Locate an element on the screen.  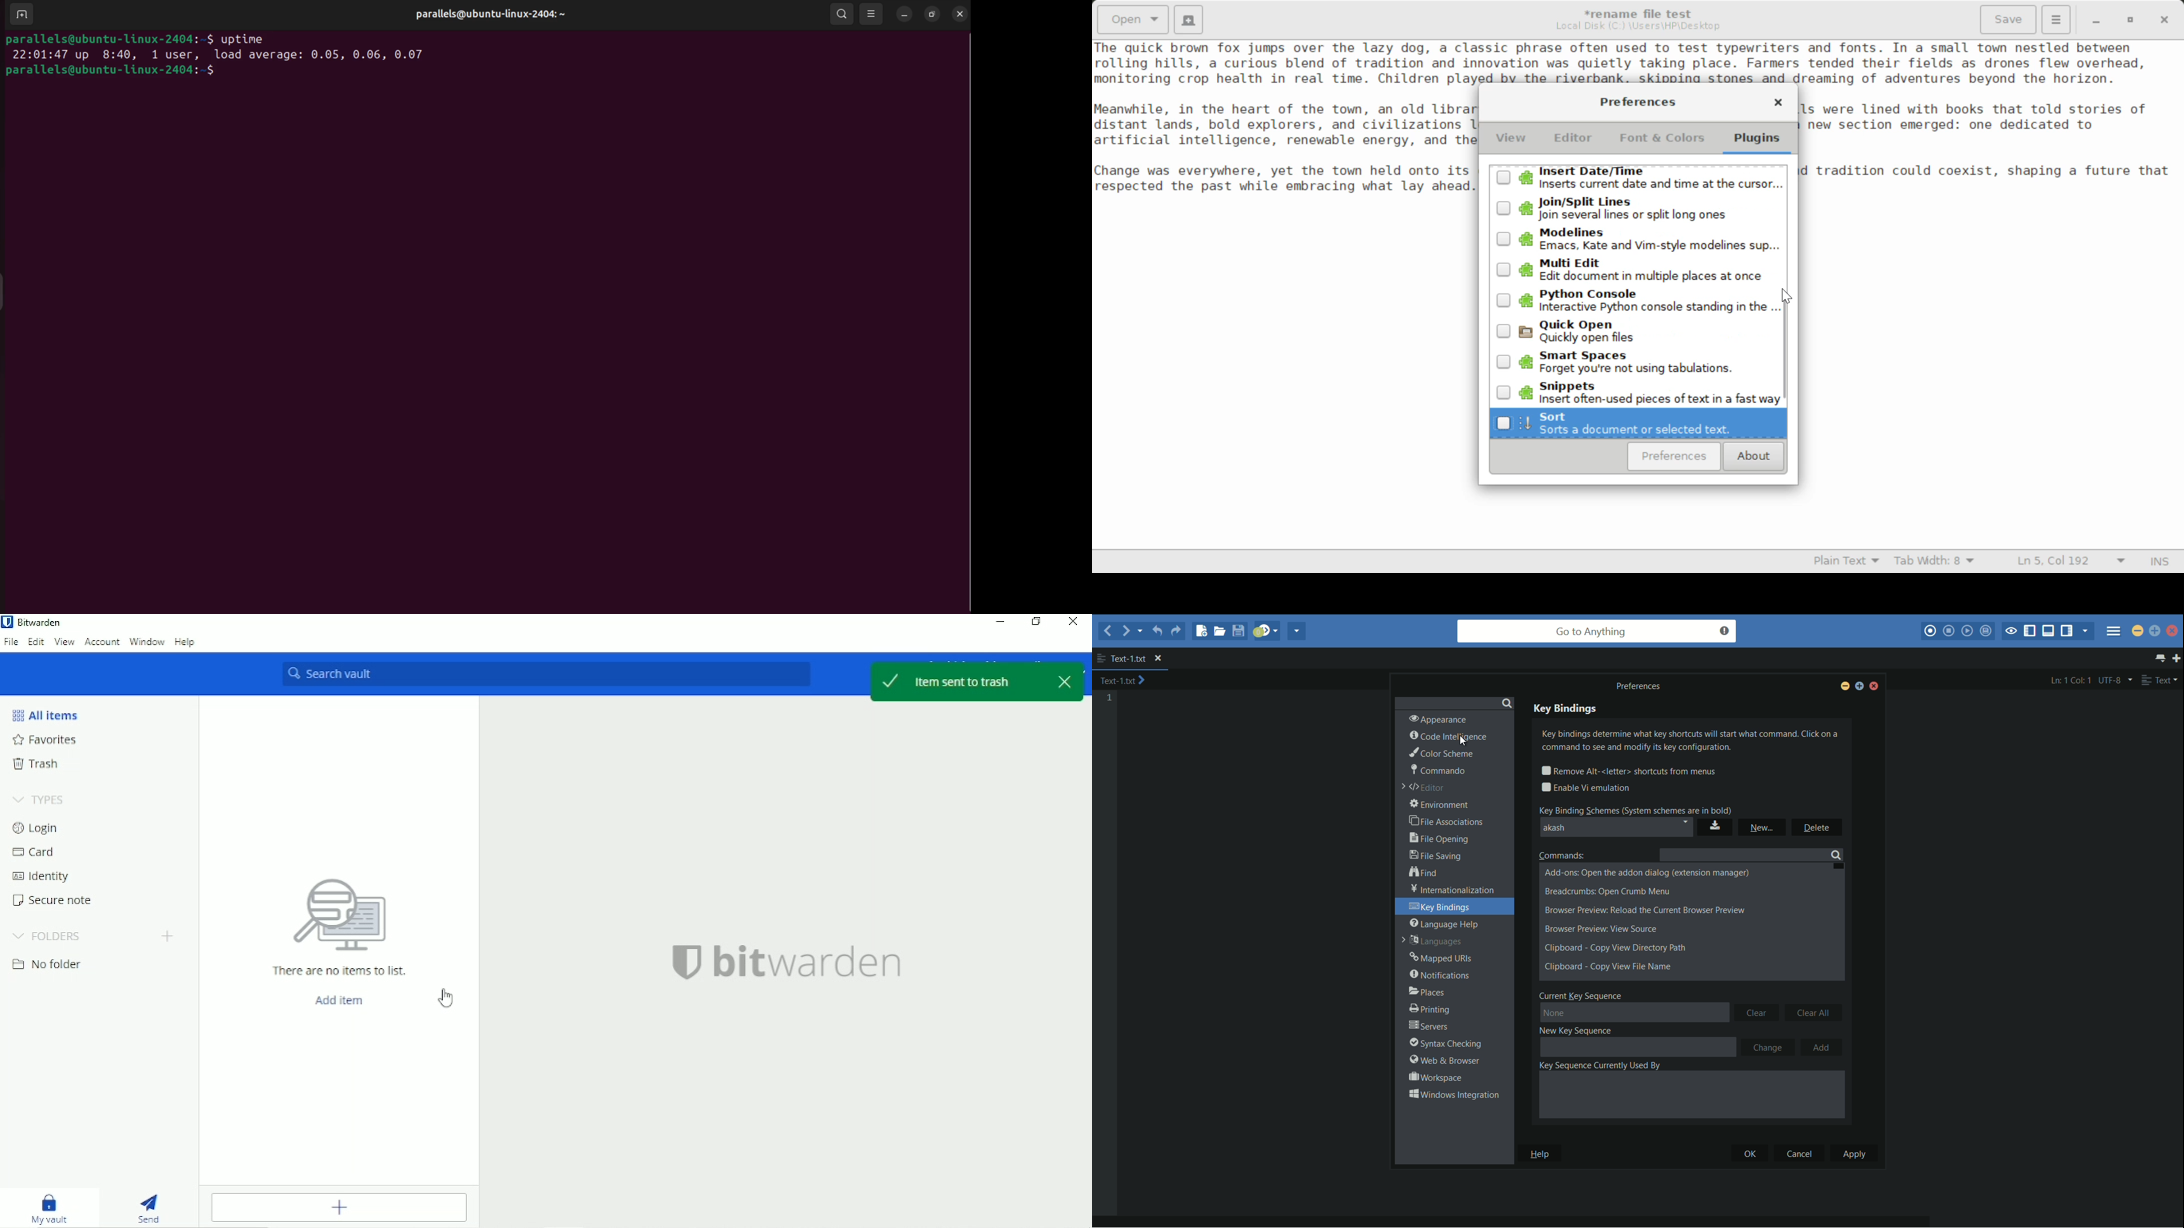
close window is located at coordinates (1875, 687).